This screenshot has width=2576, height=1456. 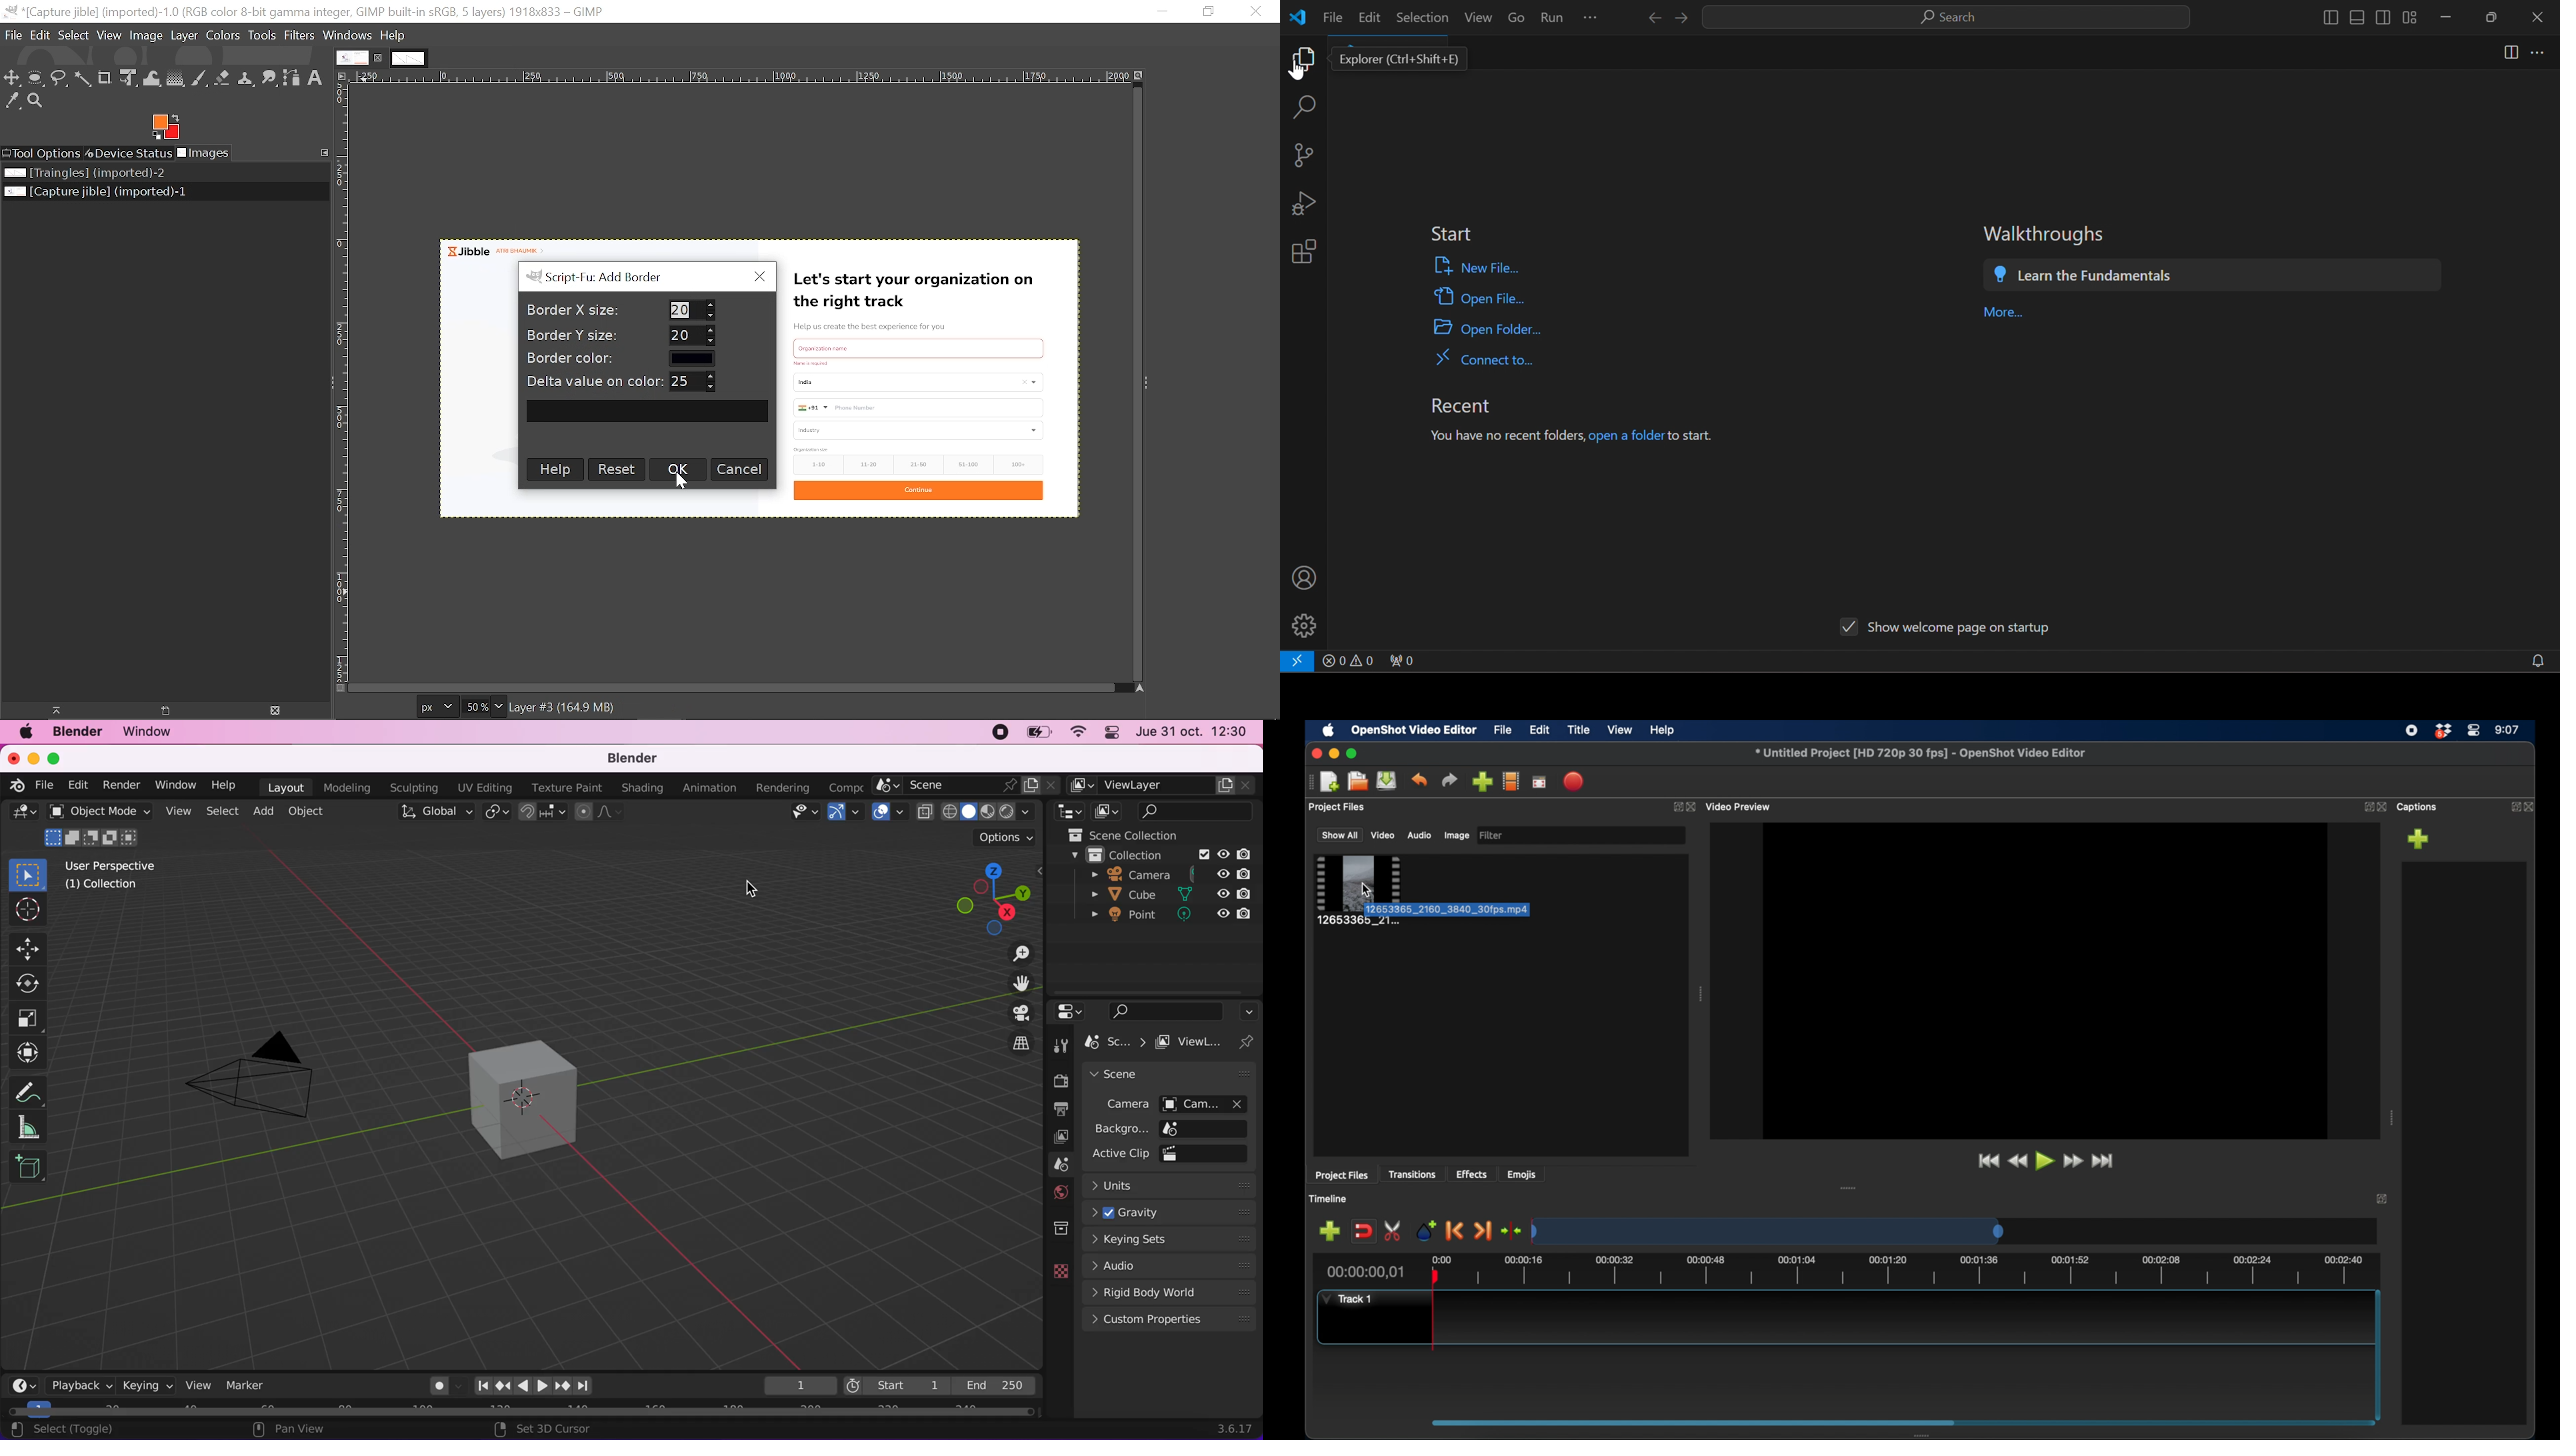 I want to click on selection, so click(x=1419, y=17).